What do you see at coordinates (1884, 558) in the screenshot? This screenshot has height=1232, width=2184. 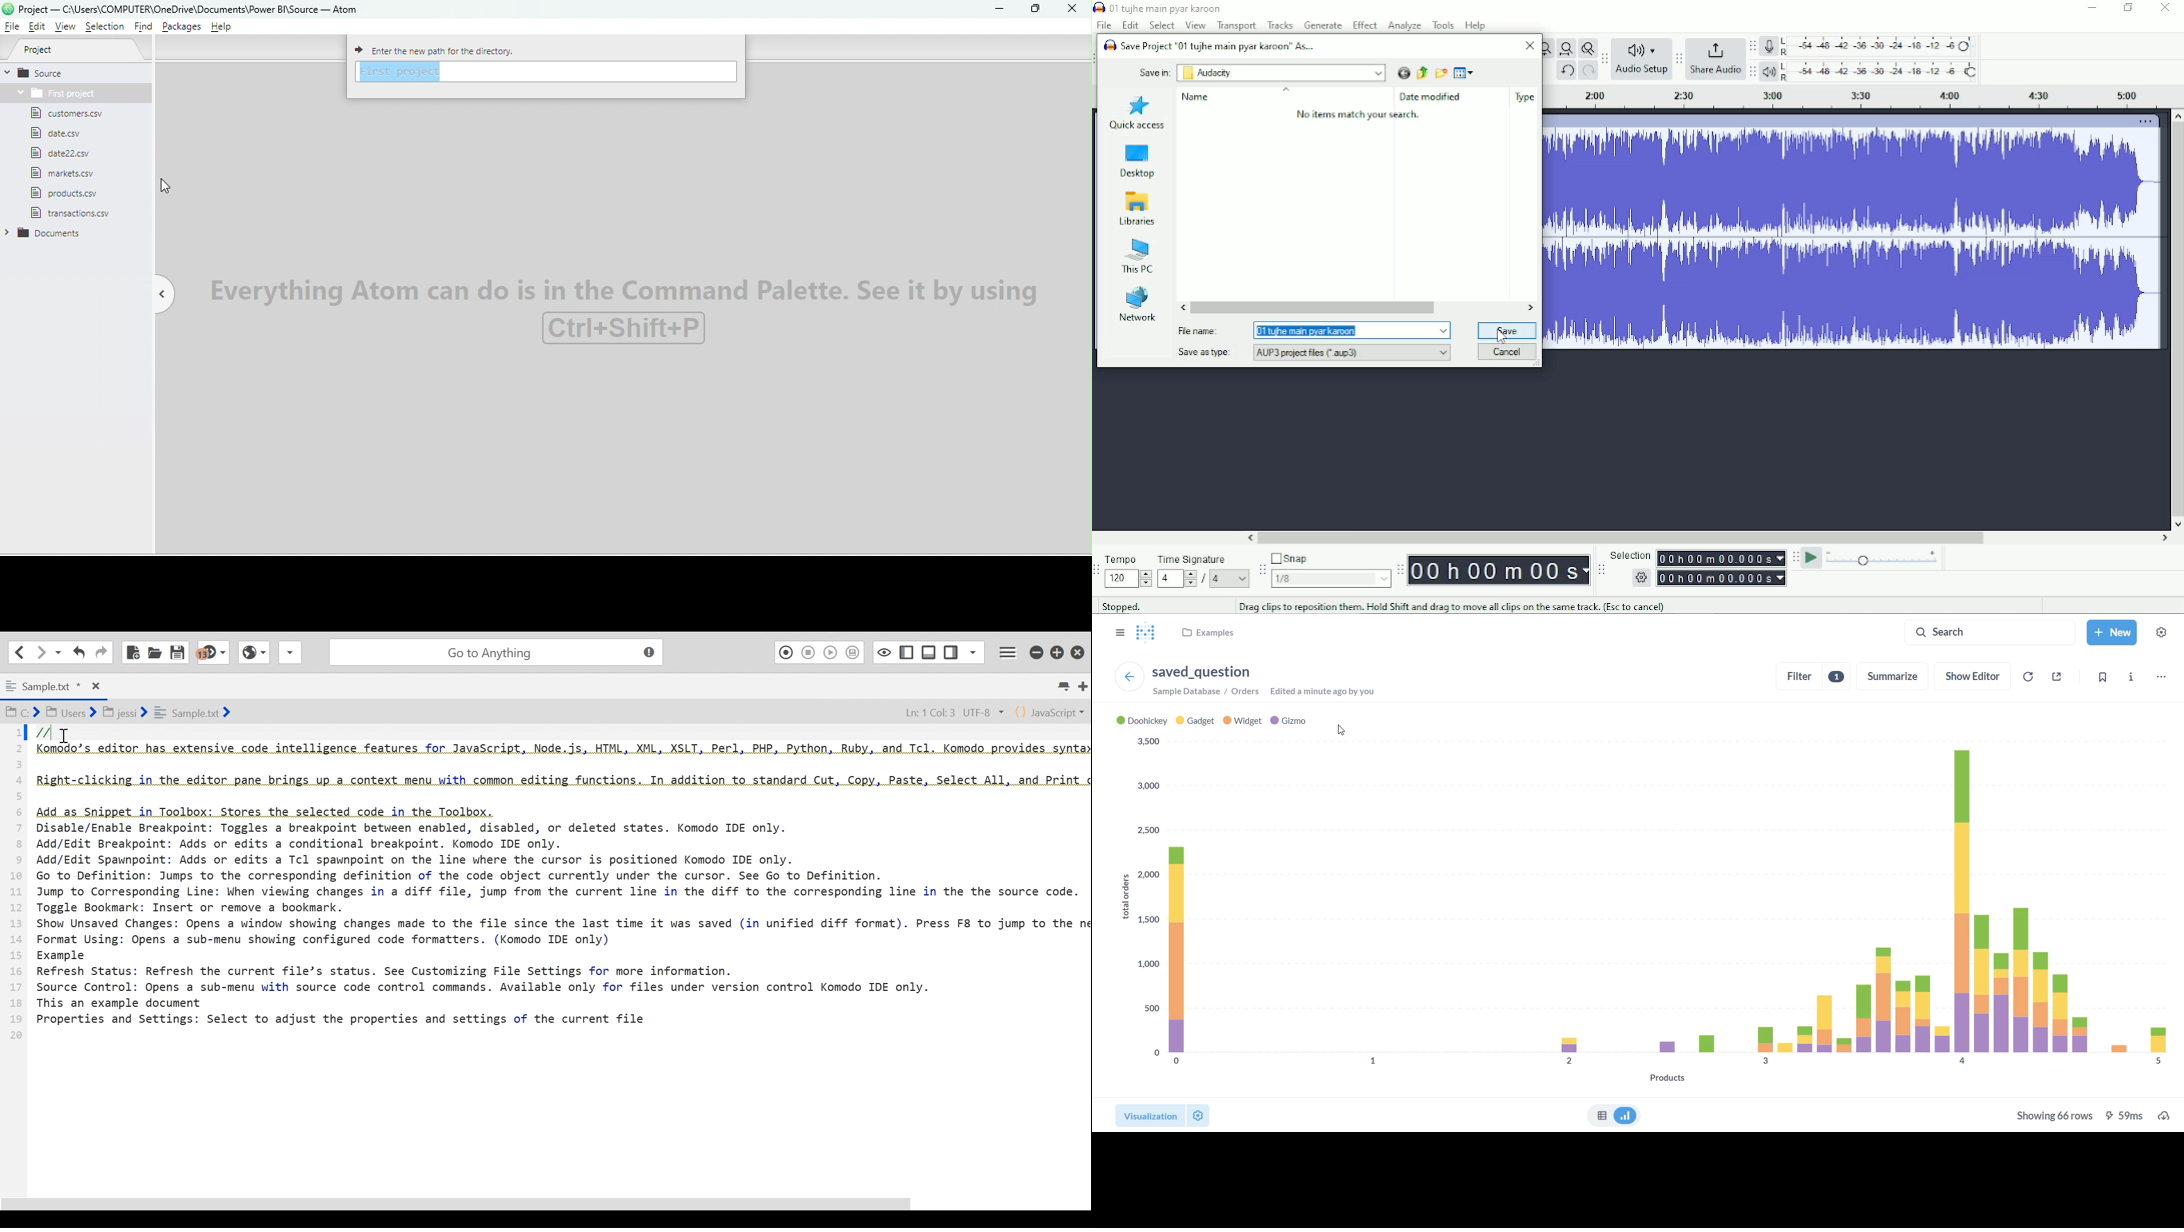 I see `Playback speed` at bounding box center [1884, 558].